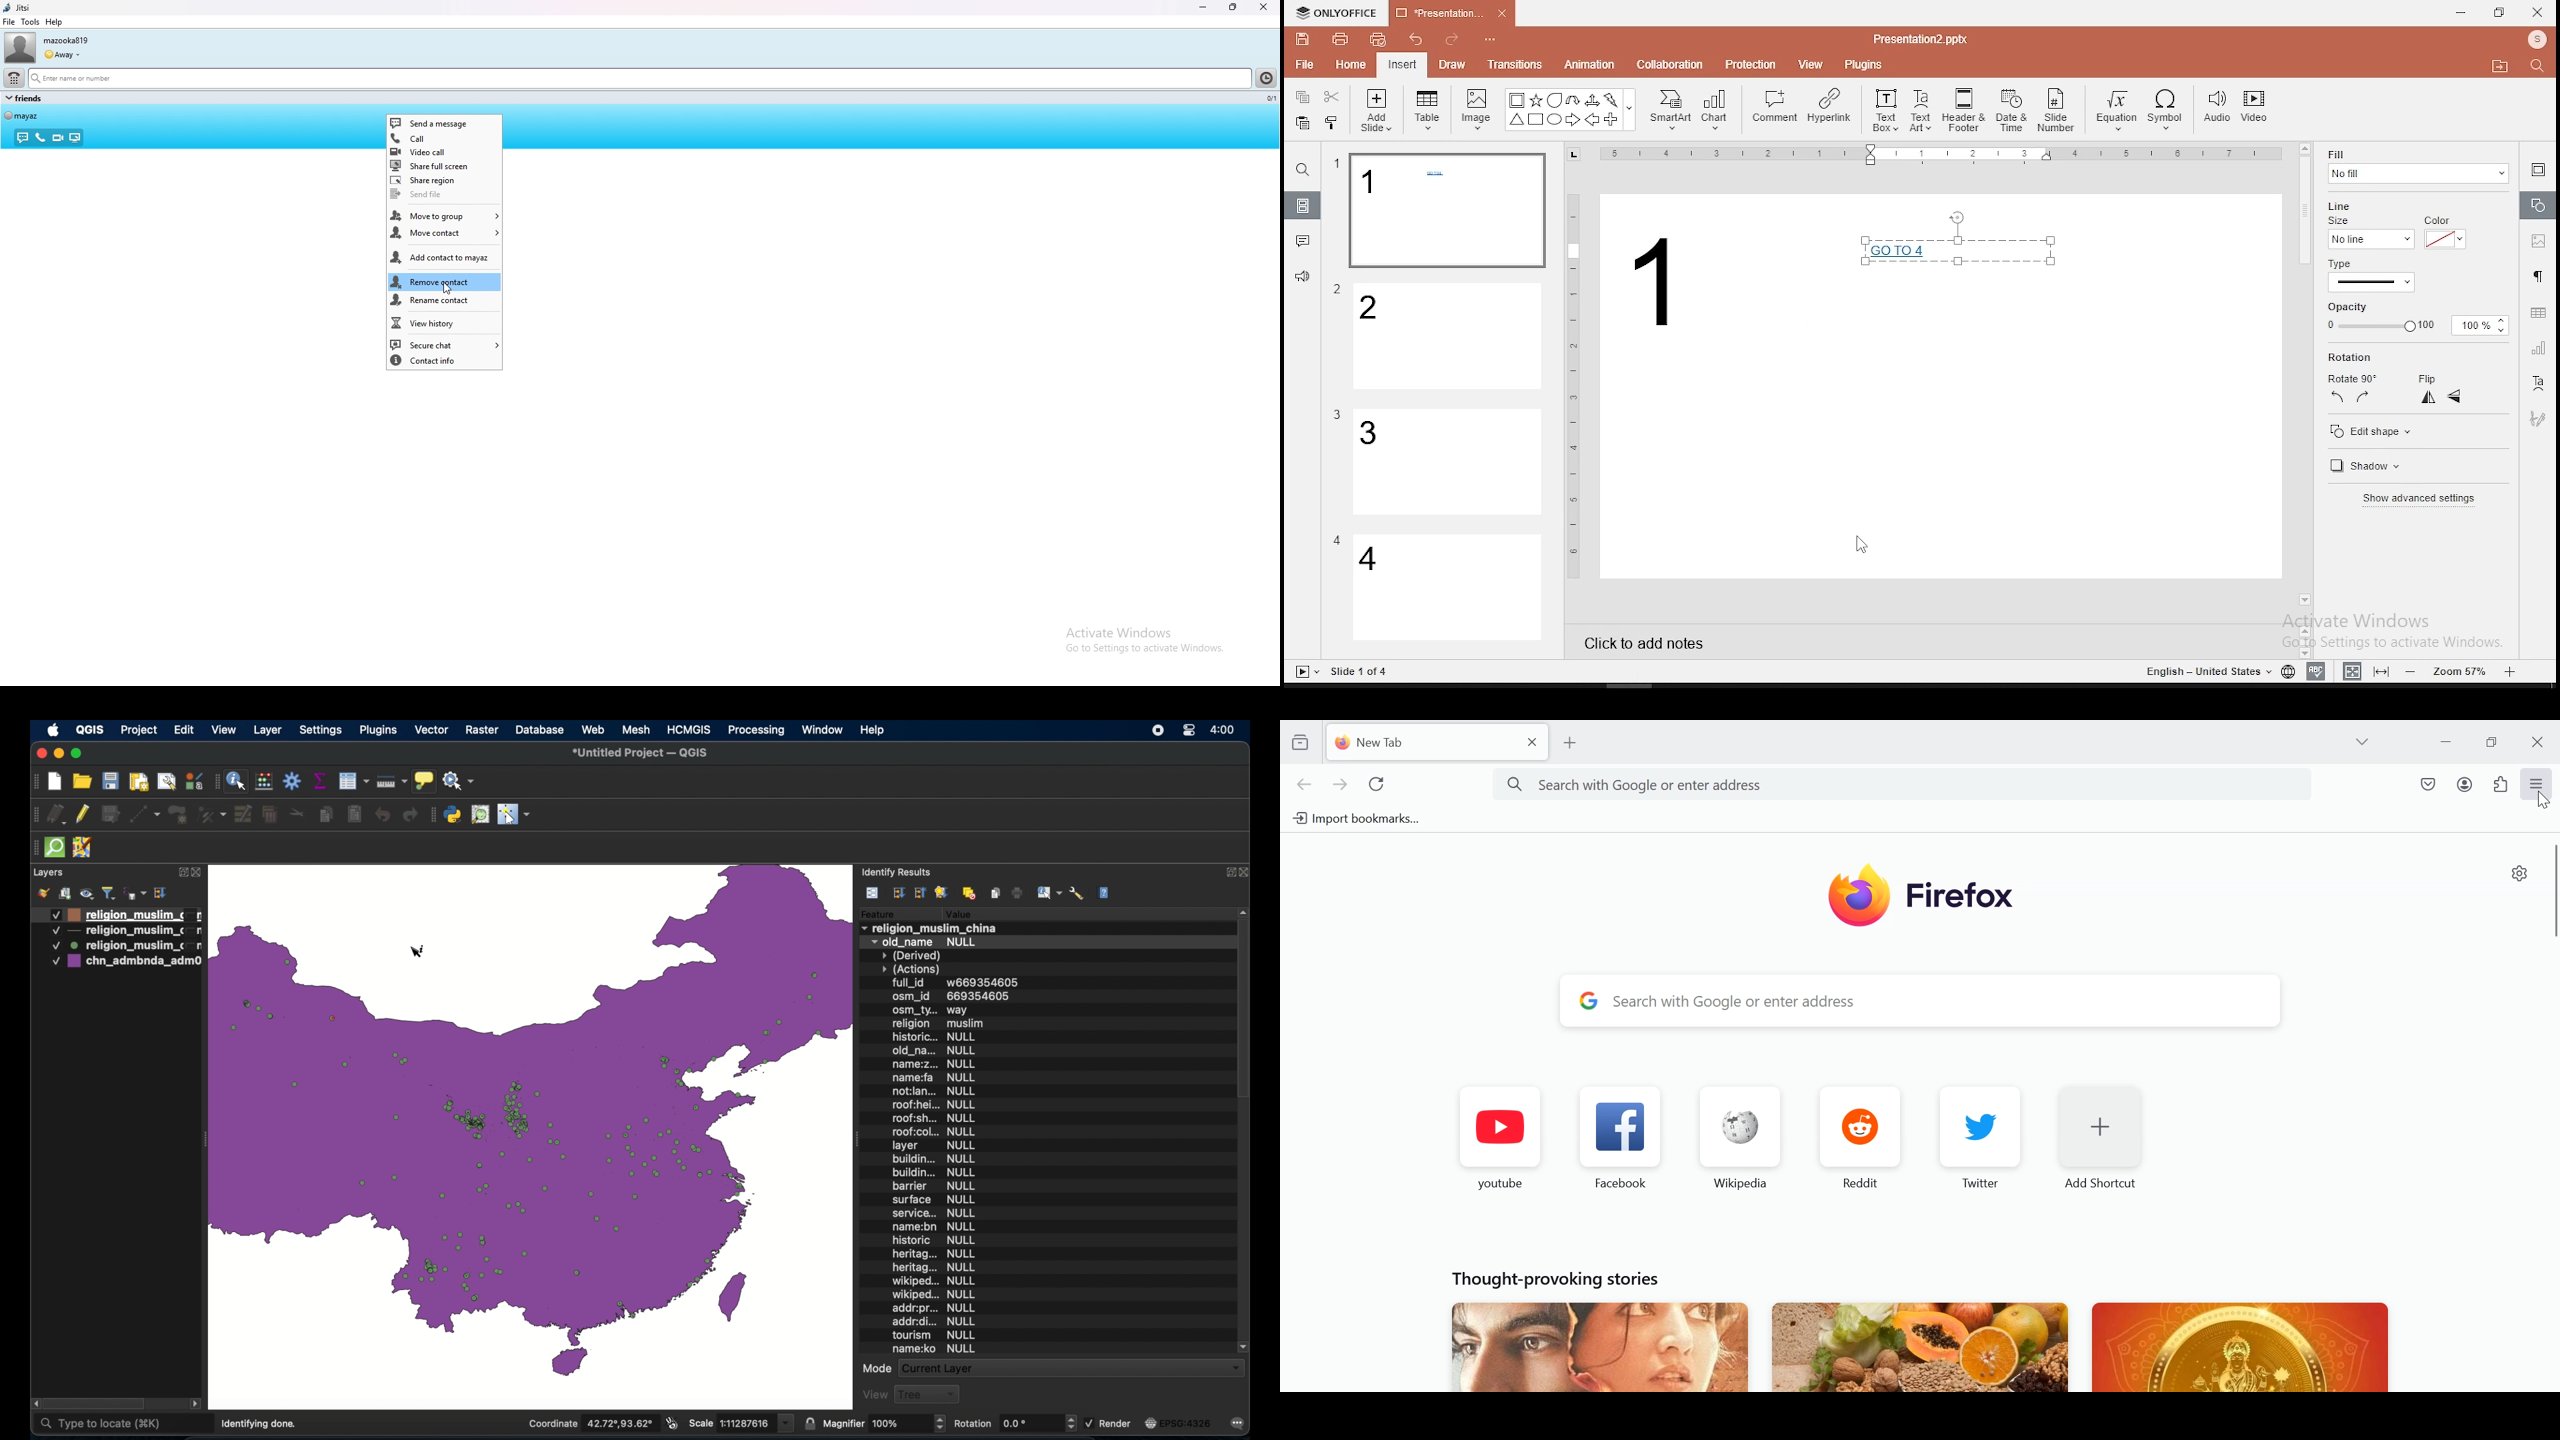 The image size is (2576, 1456). I want to click on scroll down arrow, so click(1242, 1347).